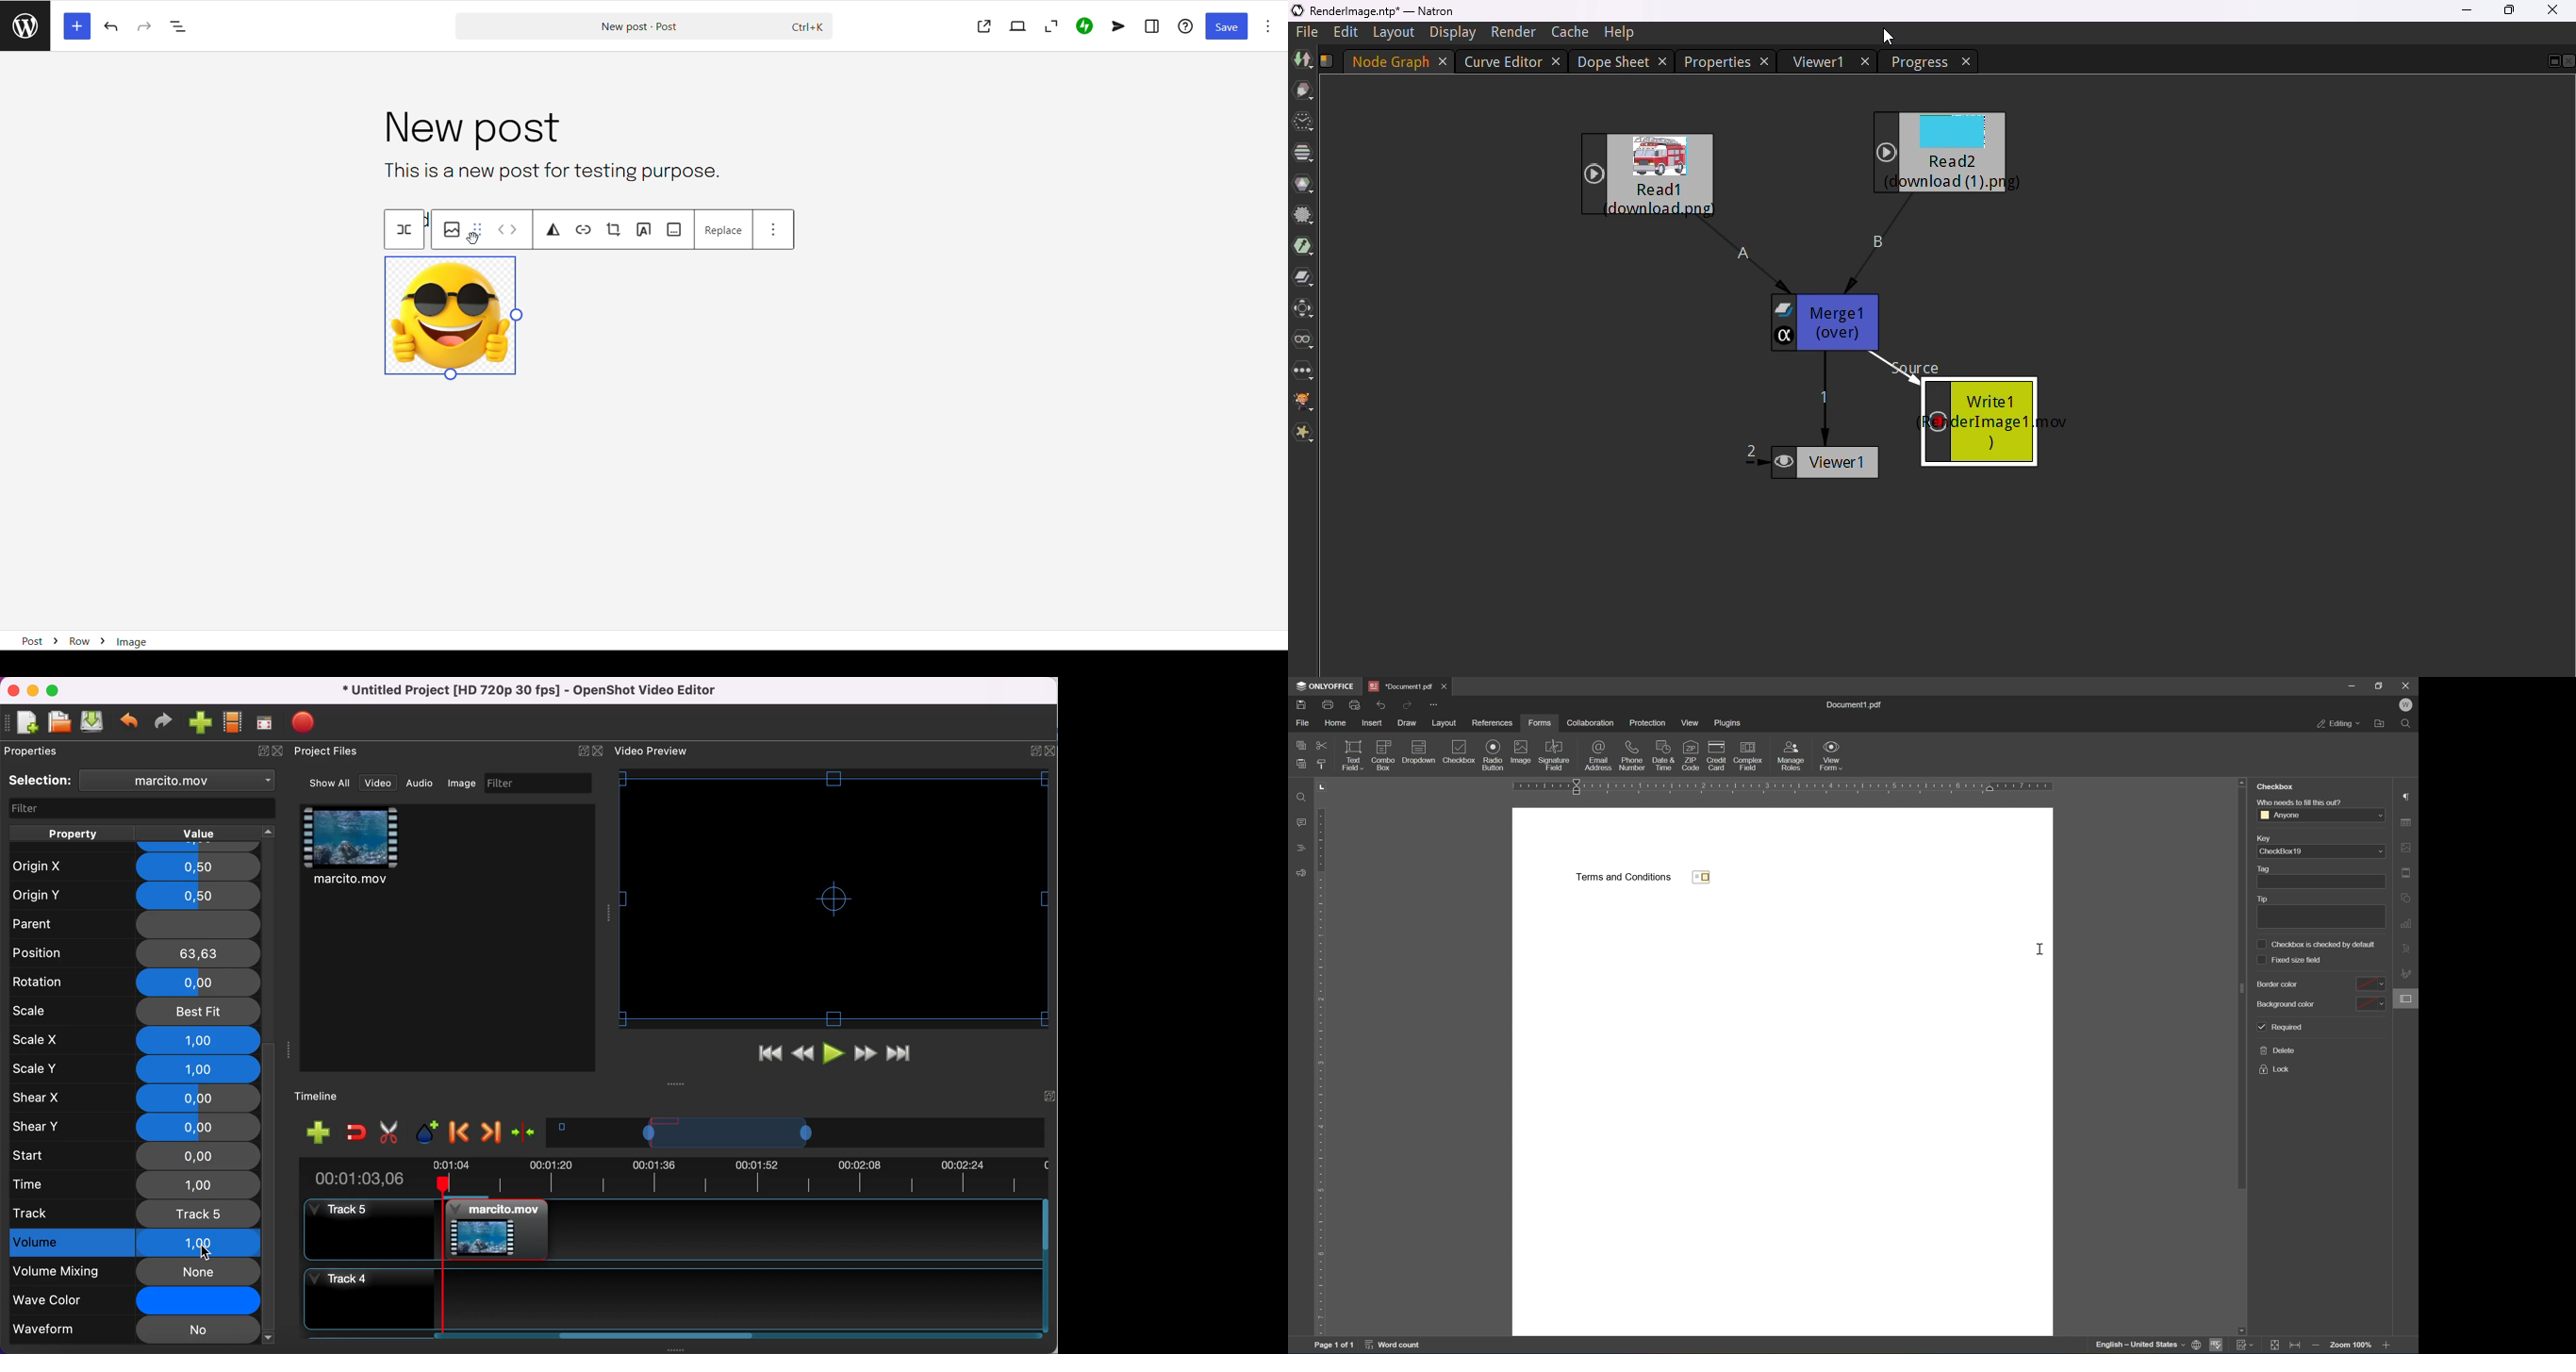 The width and height of the screenshot is (2576, 1372). Describe the element at coordinates (1434, 704) in the screenshot. I see `customize quick access toolbar` at that location.